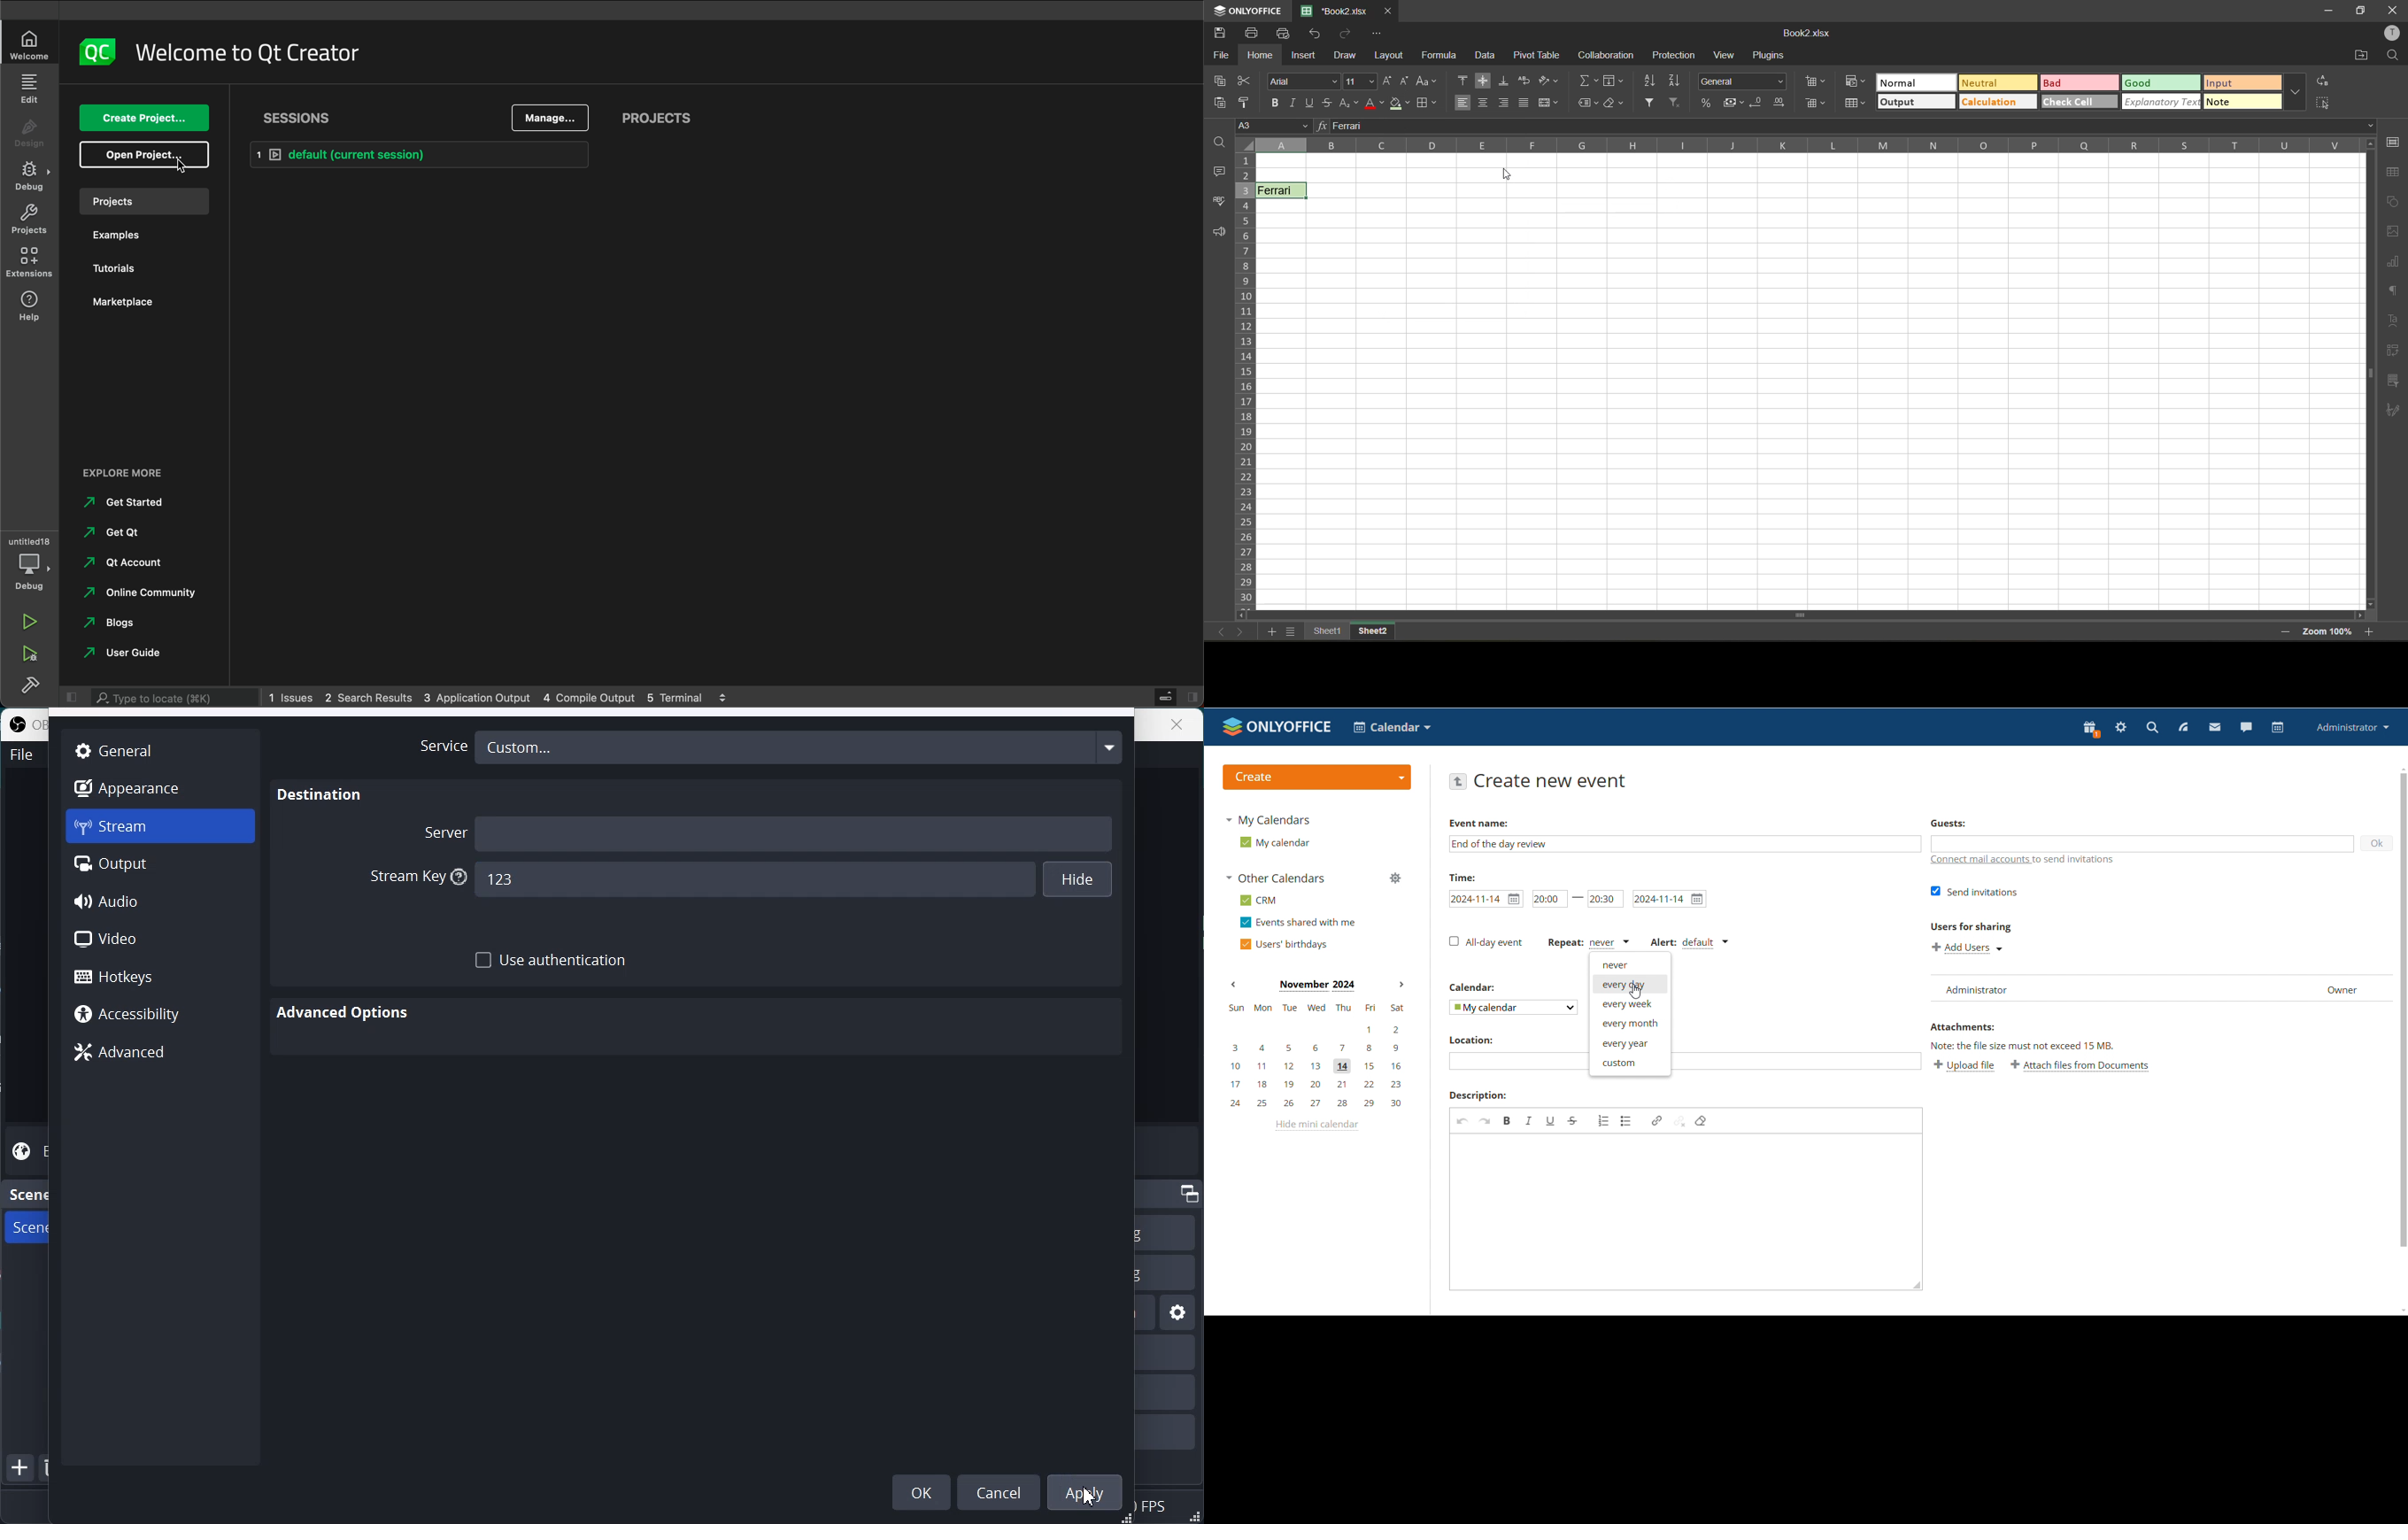  I want to click on run debug, so click(33, 657).